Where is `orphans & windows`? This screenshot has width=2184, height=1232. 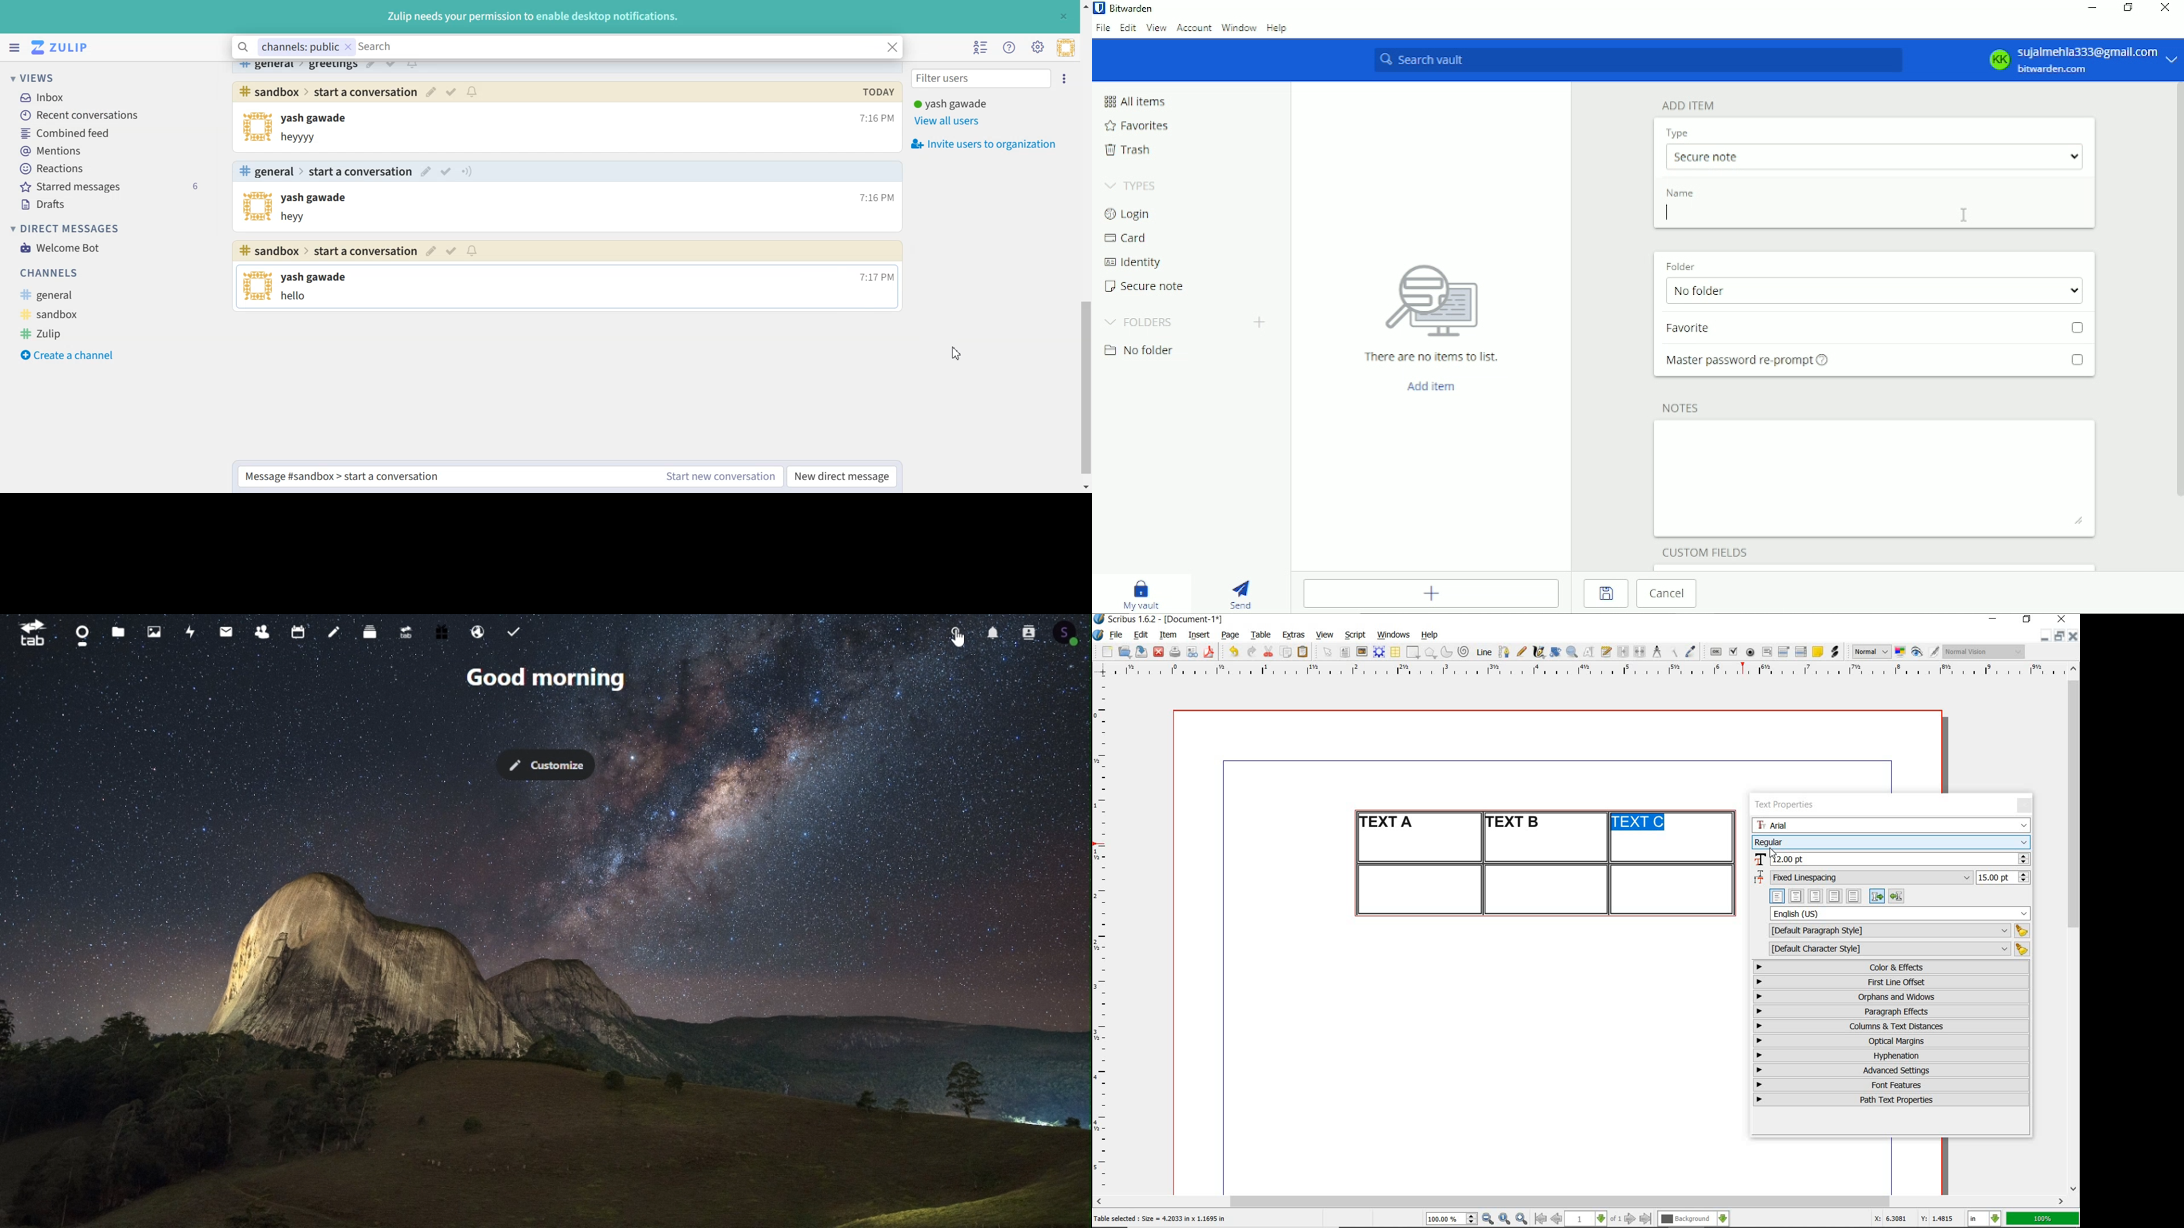 orphans & windows is located at coordinates (1890, 997).